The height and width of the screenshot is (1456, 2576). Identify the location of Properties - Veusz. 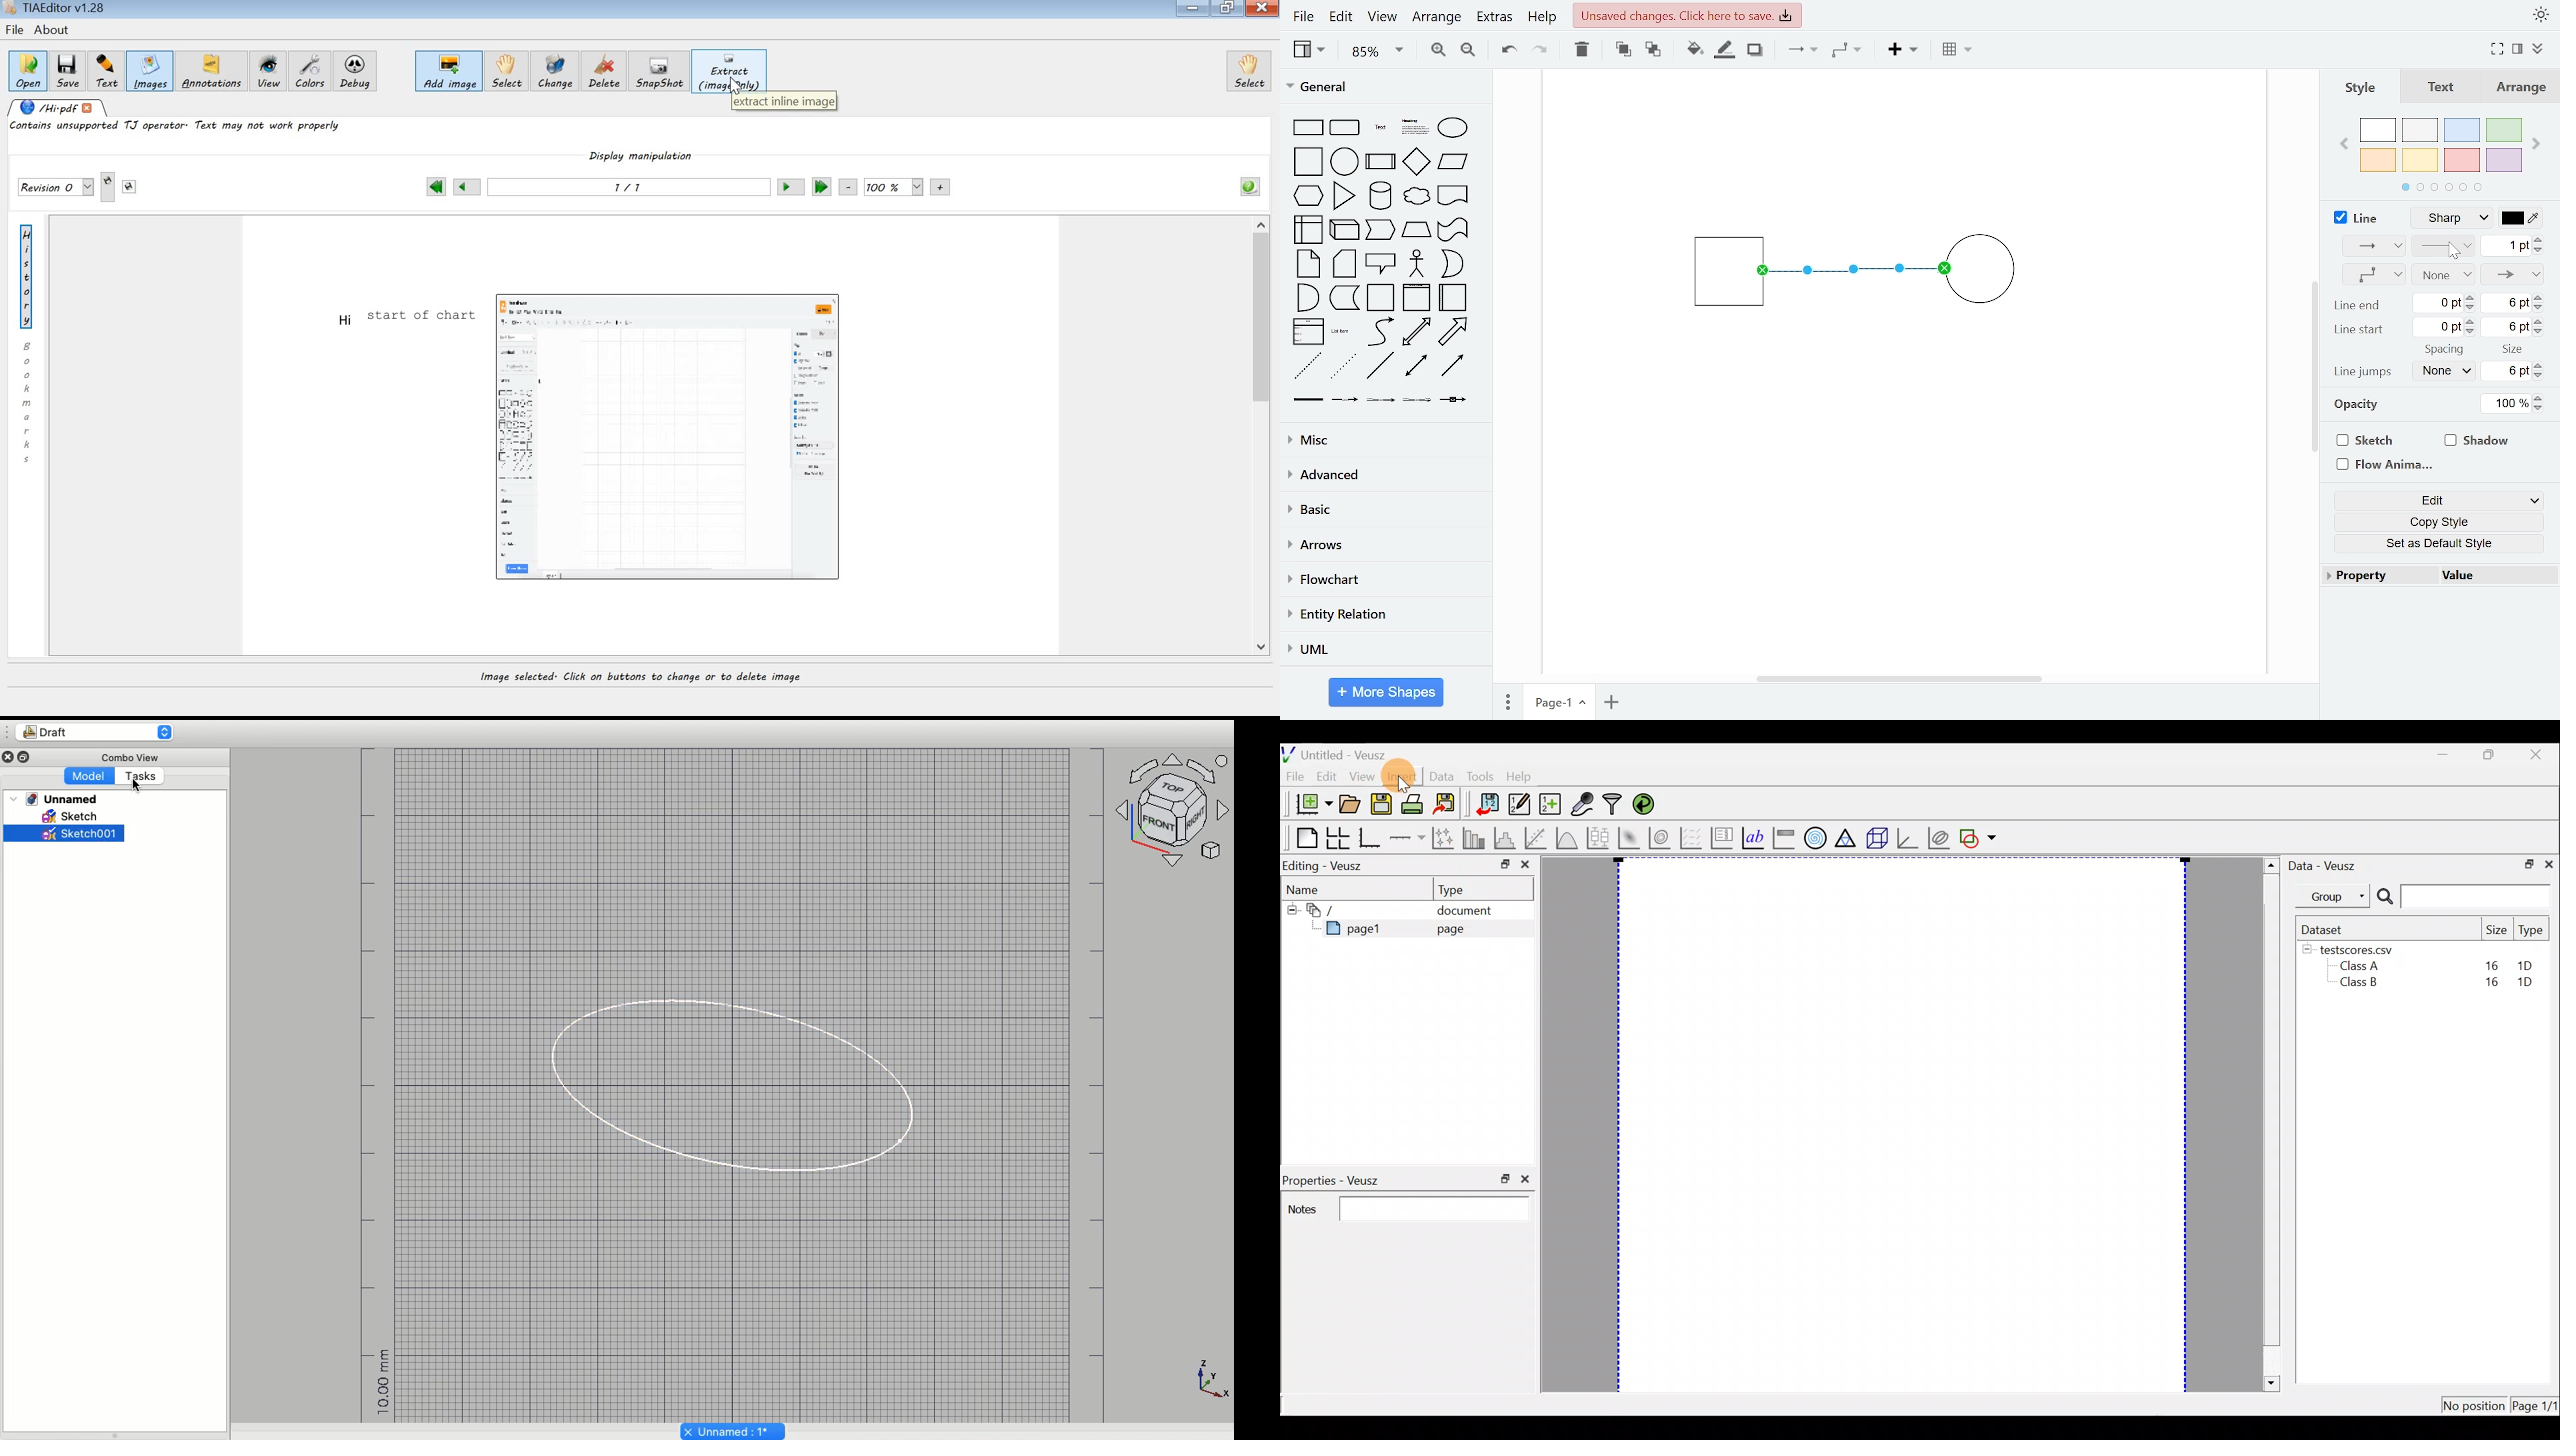
(1333, 1177).